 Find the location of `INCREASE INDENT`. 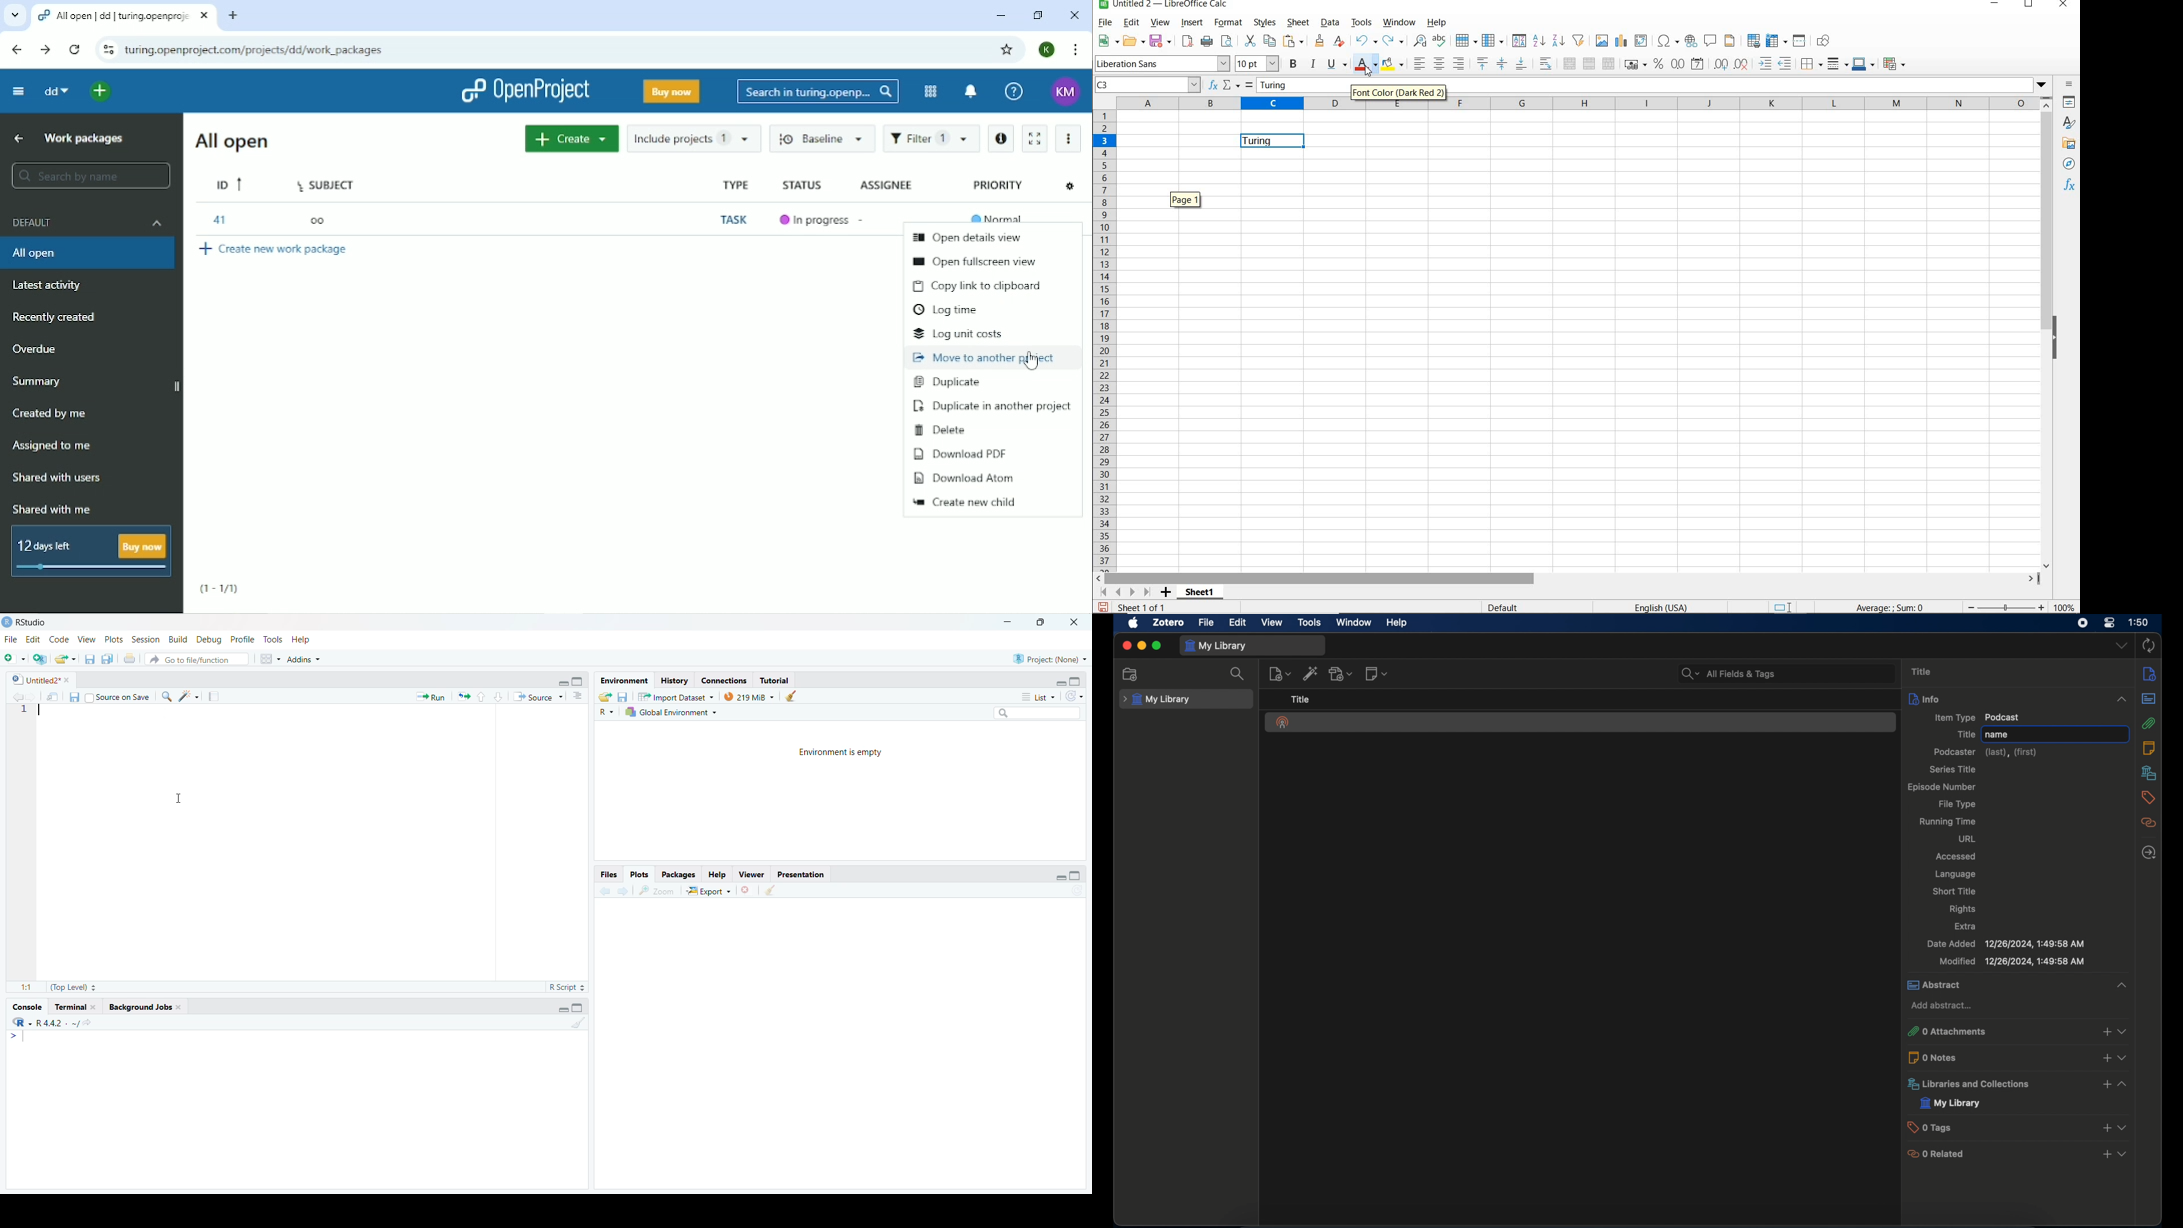

INCREASE INDENT is located at coordinates (1763, 64).